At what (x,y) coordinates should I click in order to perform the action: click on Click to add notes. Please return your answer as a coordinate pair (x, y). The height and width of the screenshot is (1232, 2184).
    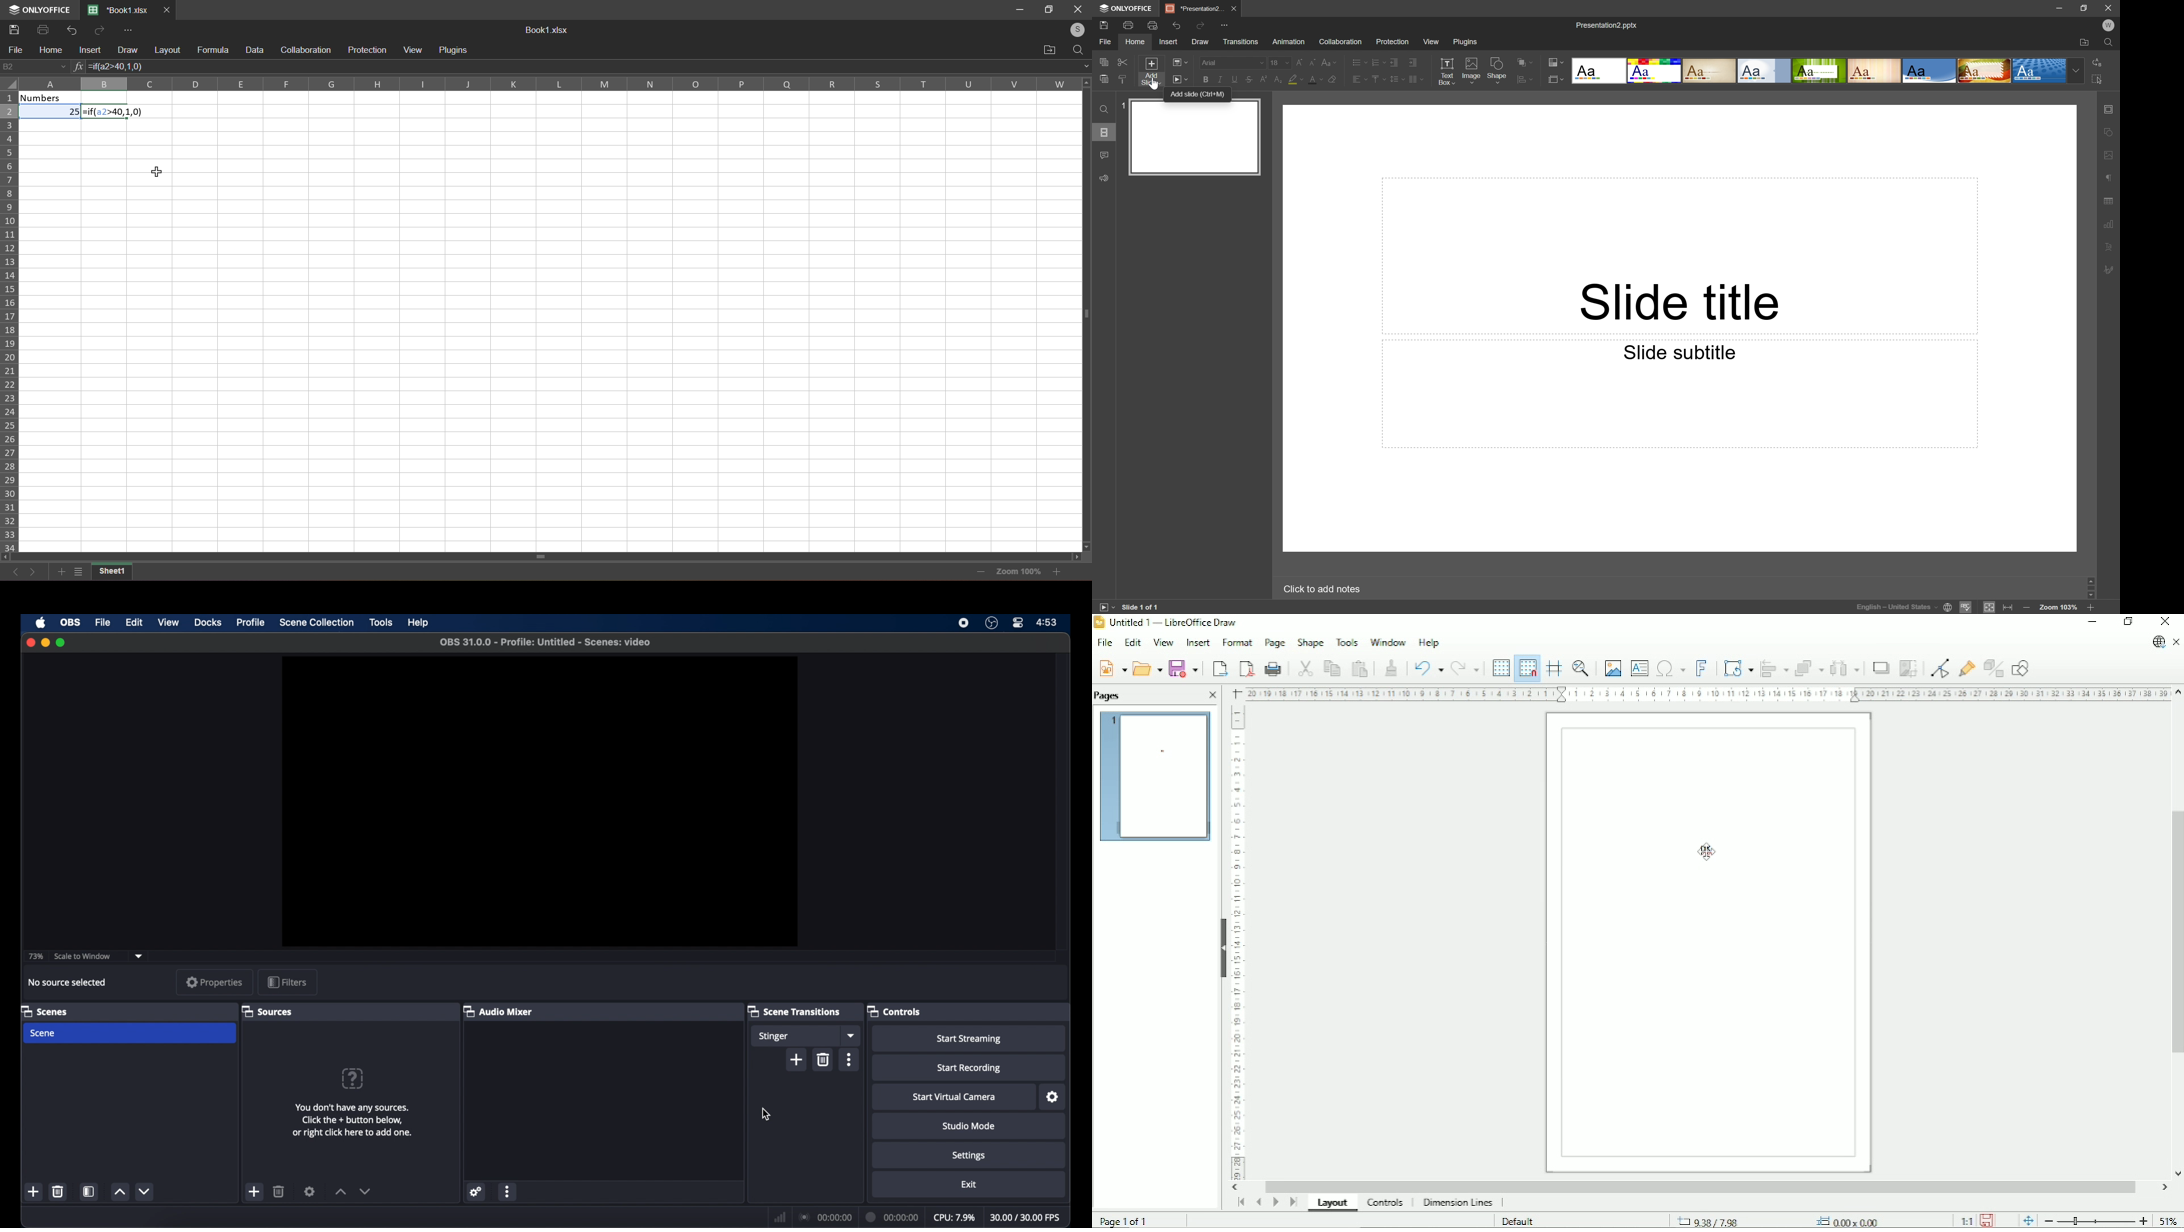
    Looking at the image, I should click on (1327, 588).